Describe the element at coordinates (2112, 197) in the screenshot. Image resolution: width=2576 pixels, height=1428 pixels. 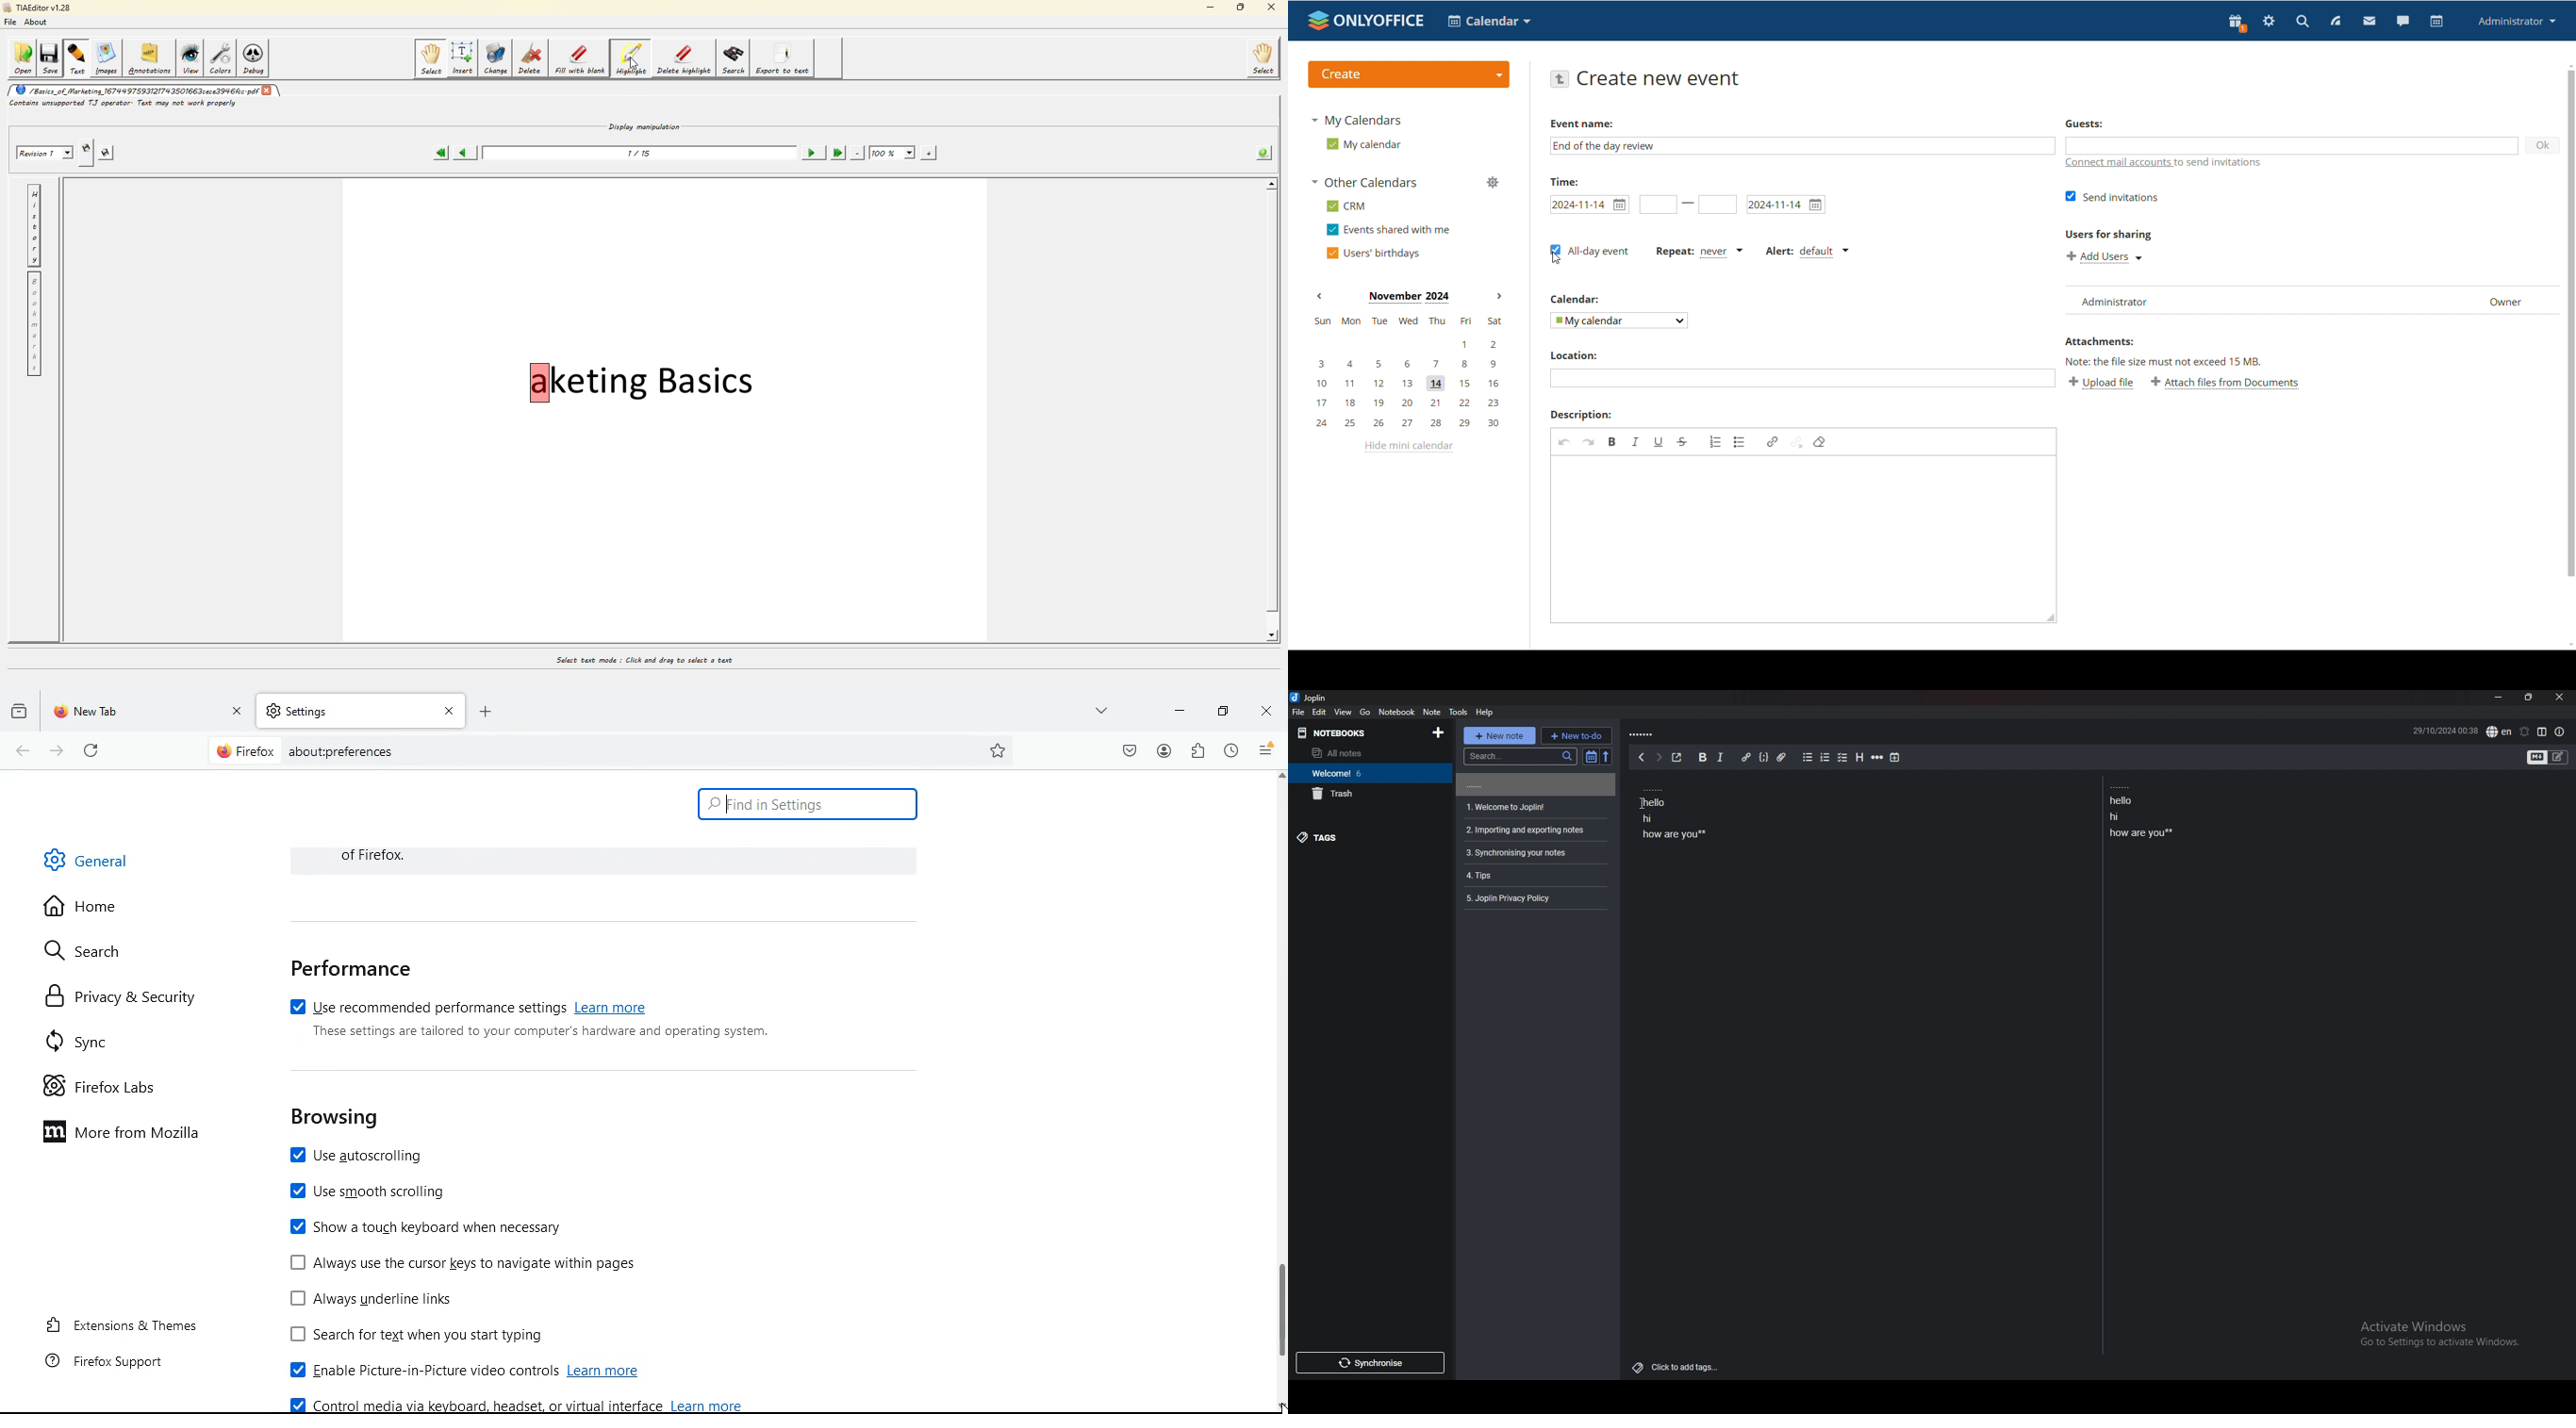
I see `send invitations` at that location.